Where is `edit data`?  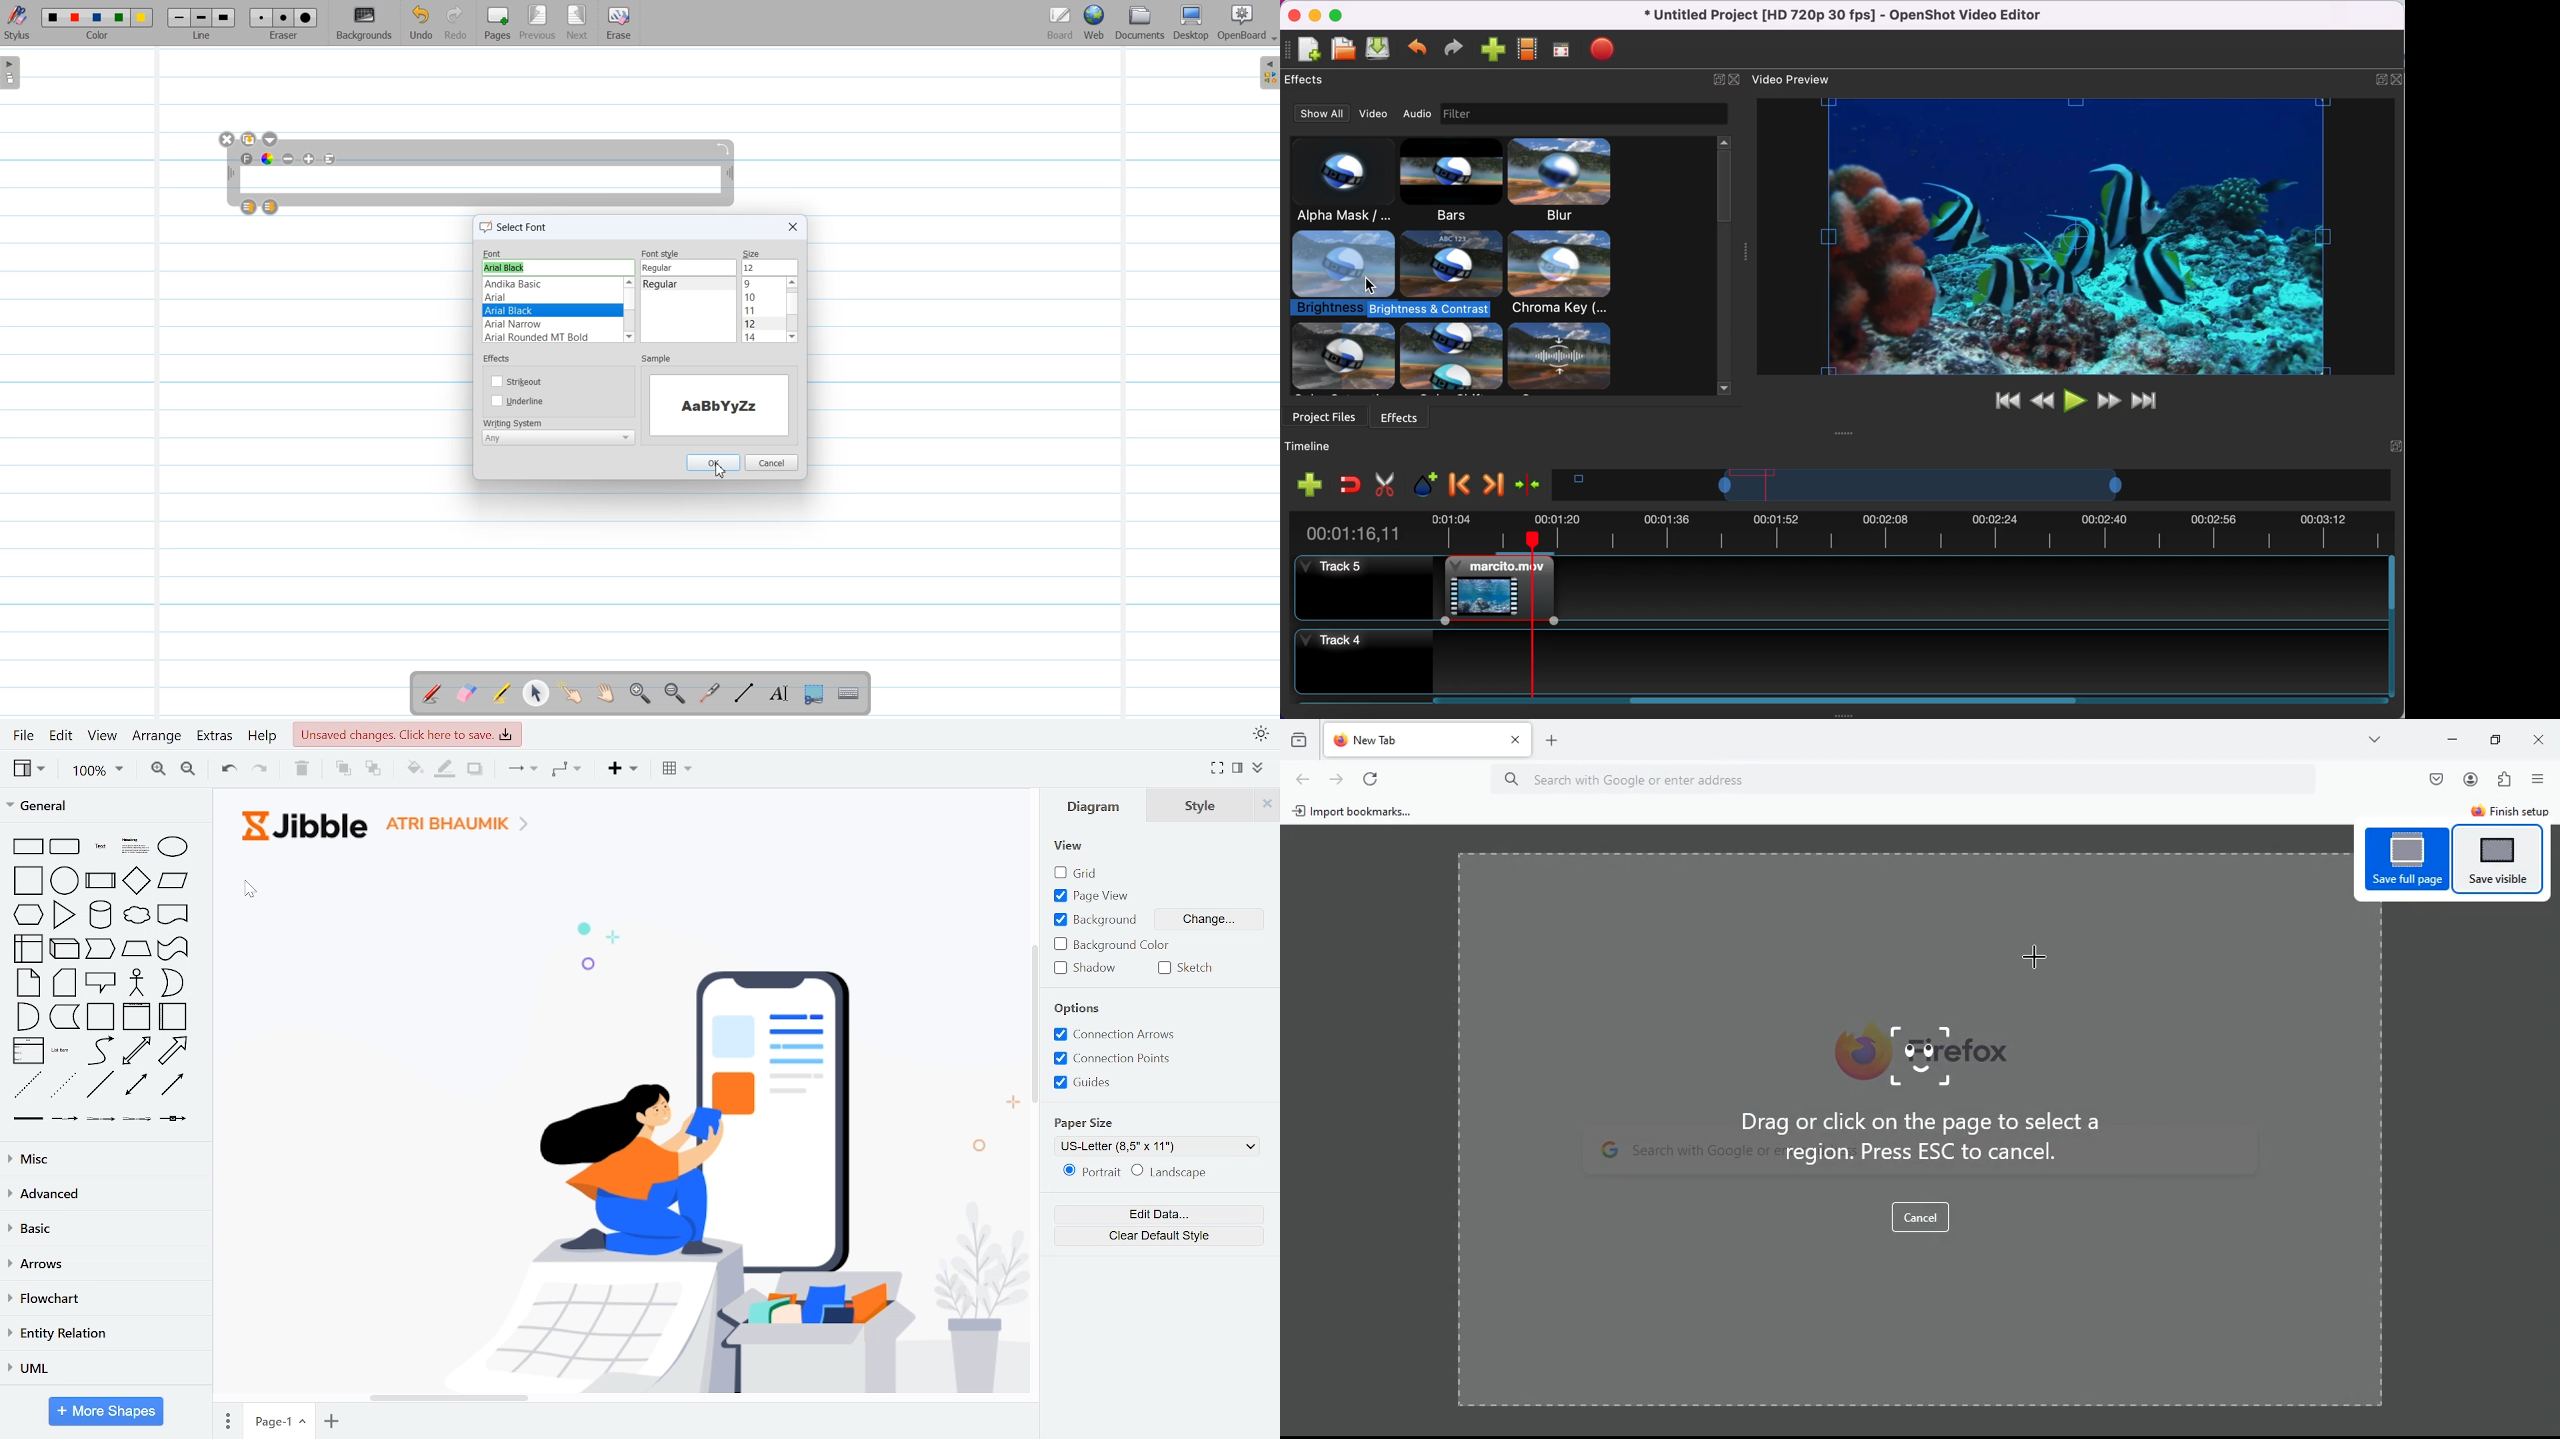 edit data is located at coordinates (1162, 1214).